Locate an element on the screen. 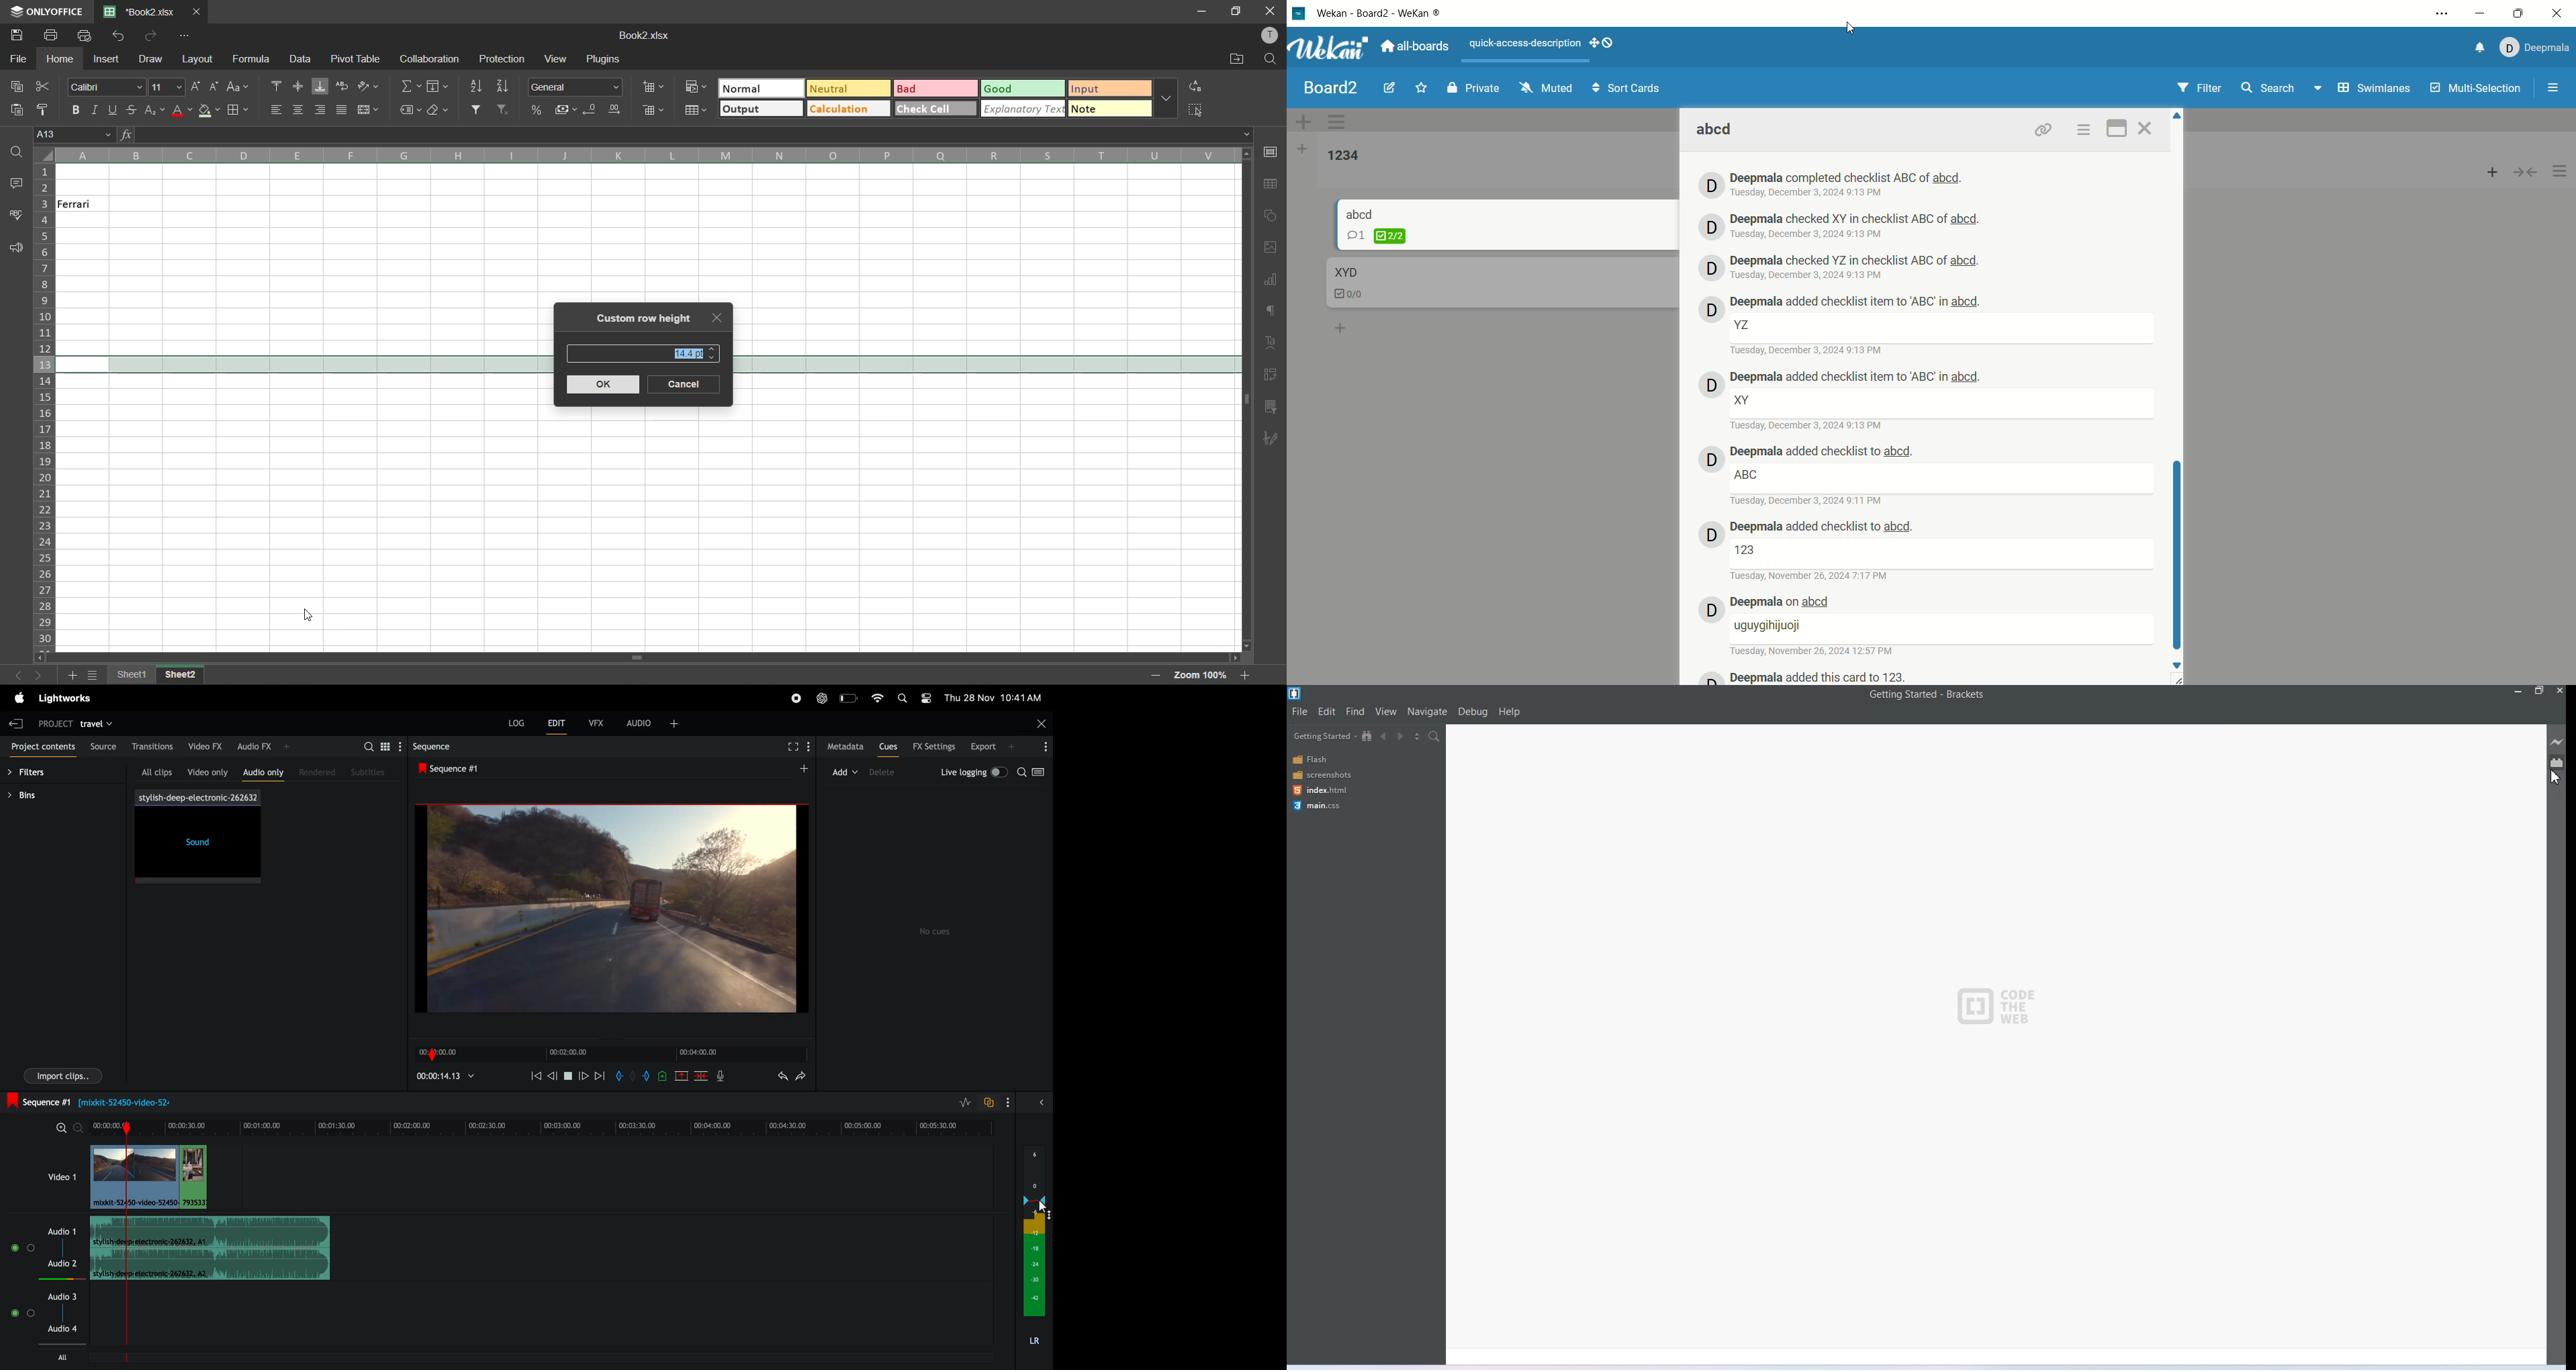 This screenshot has height=1372, width=2576. toggle editing layers is located at coordinates (965, 1102).